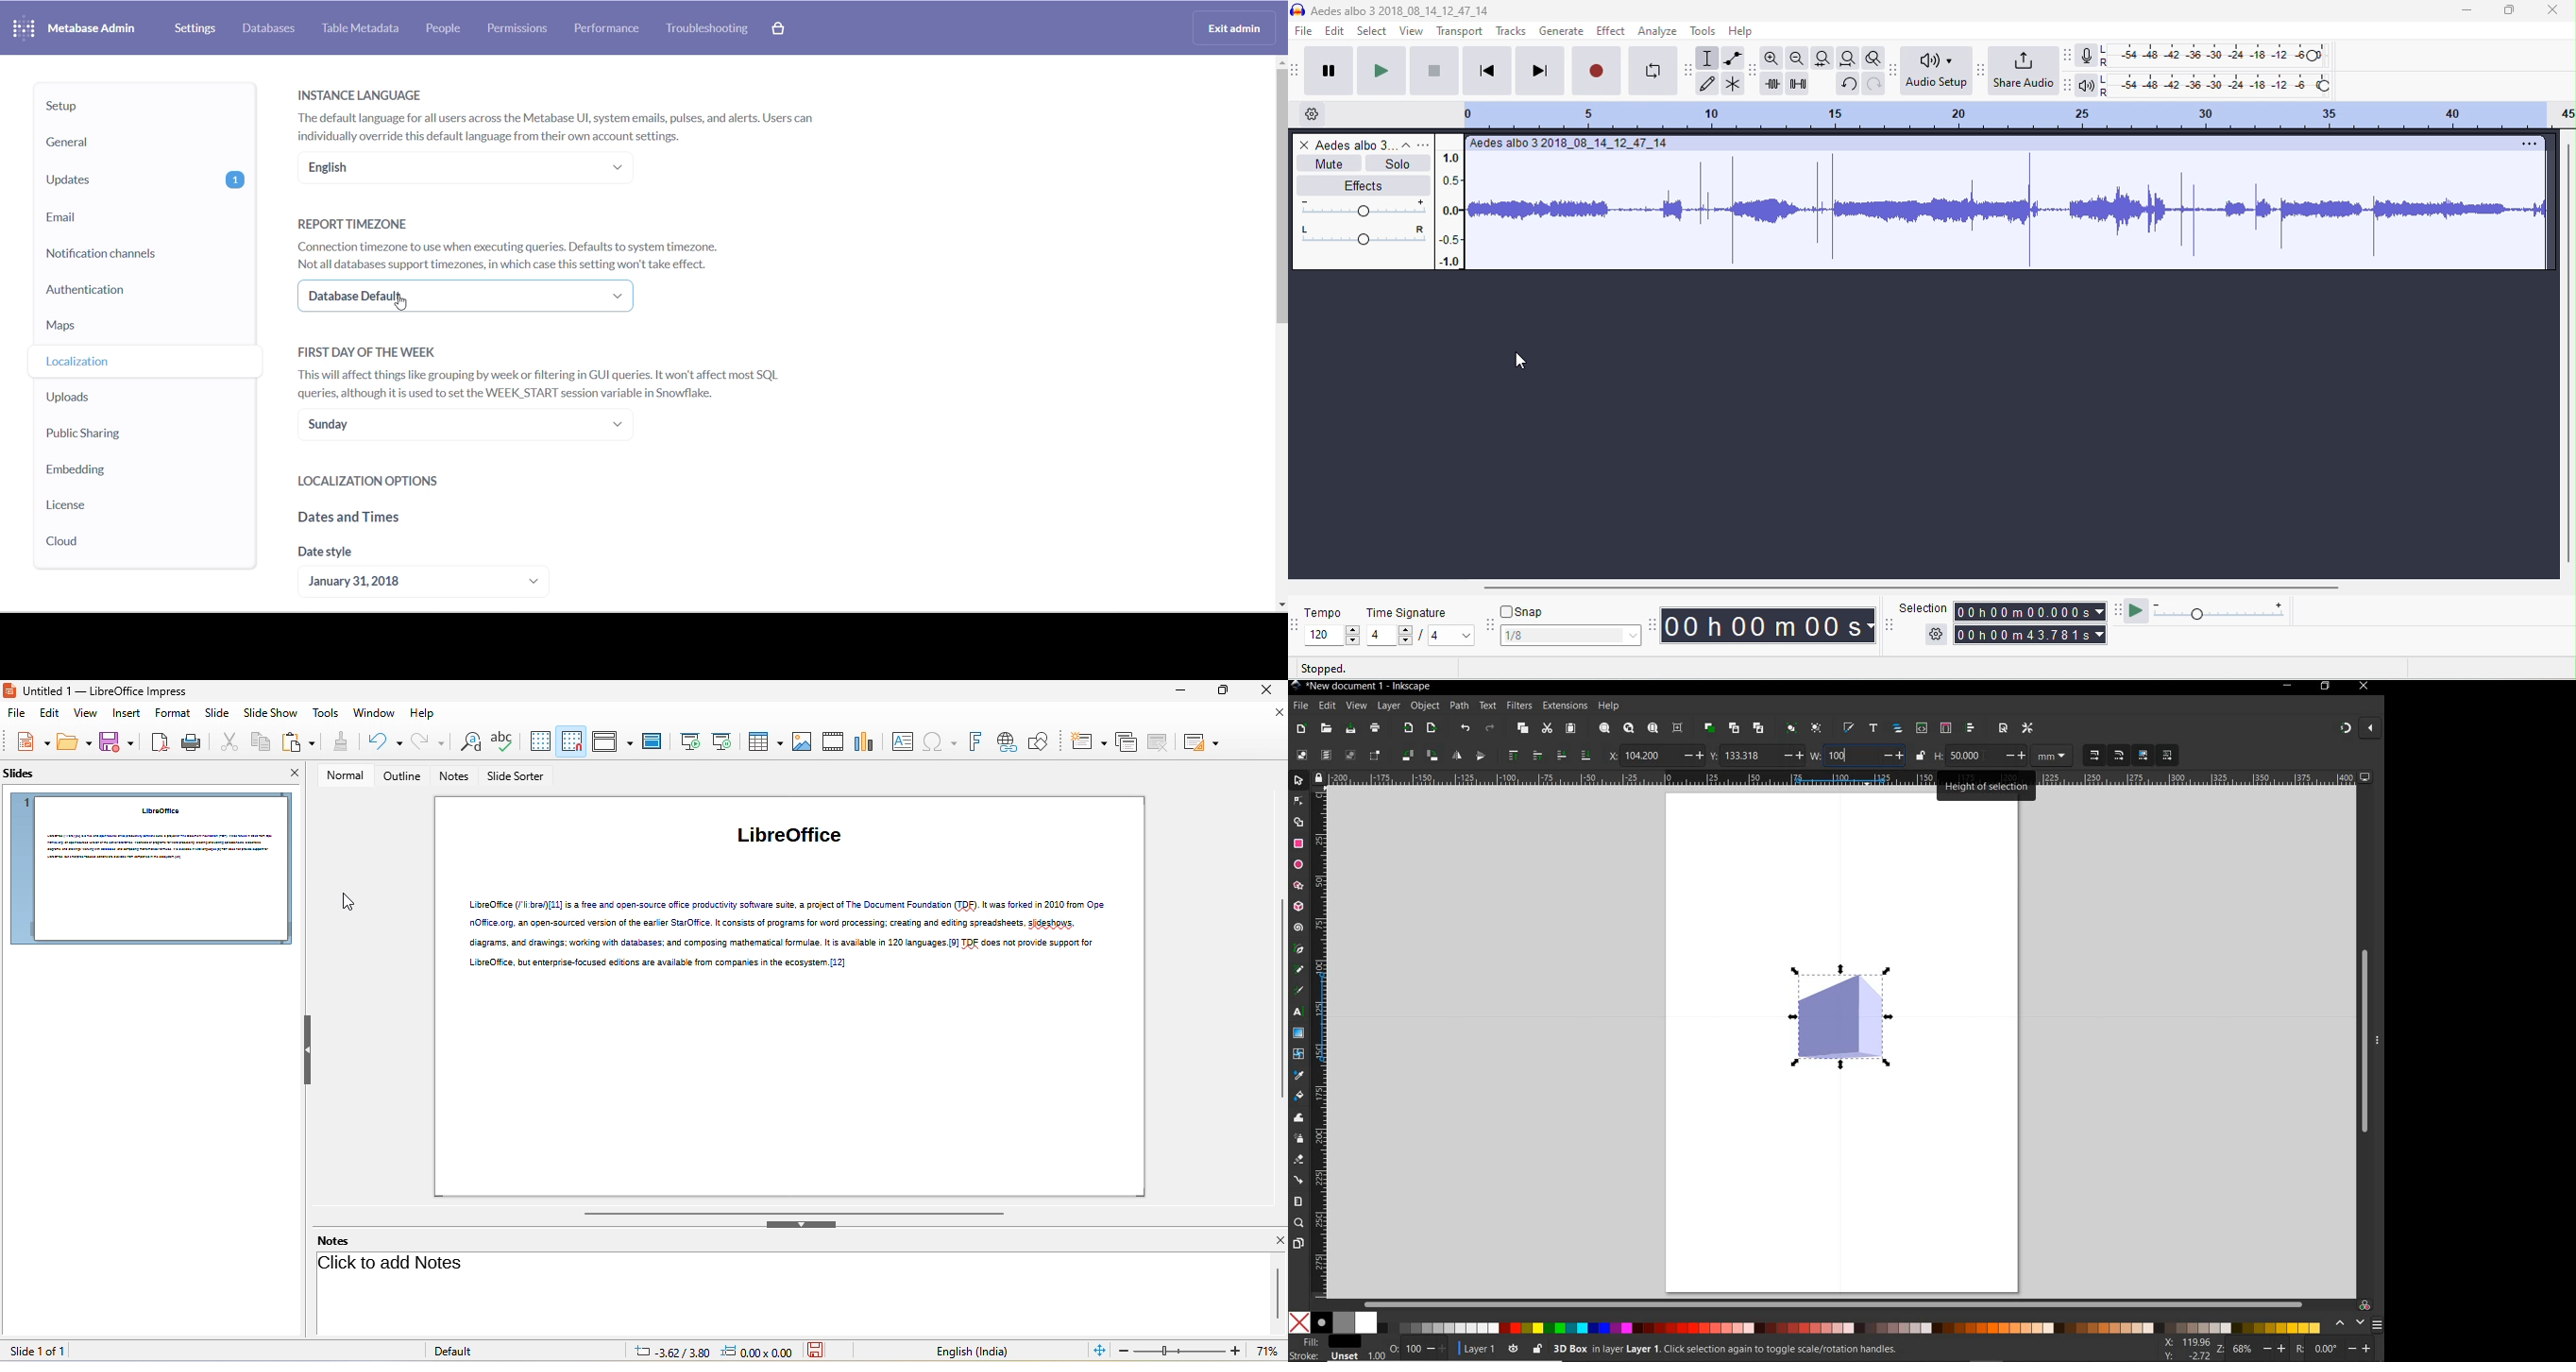 This screenshot has width=2576, height=1372. I want to click on object flip, so click(1455, 756).